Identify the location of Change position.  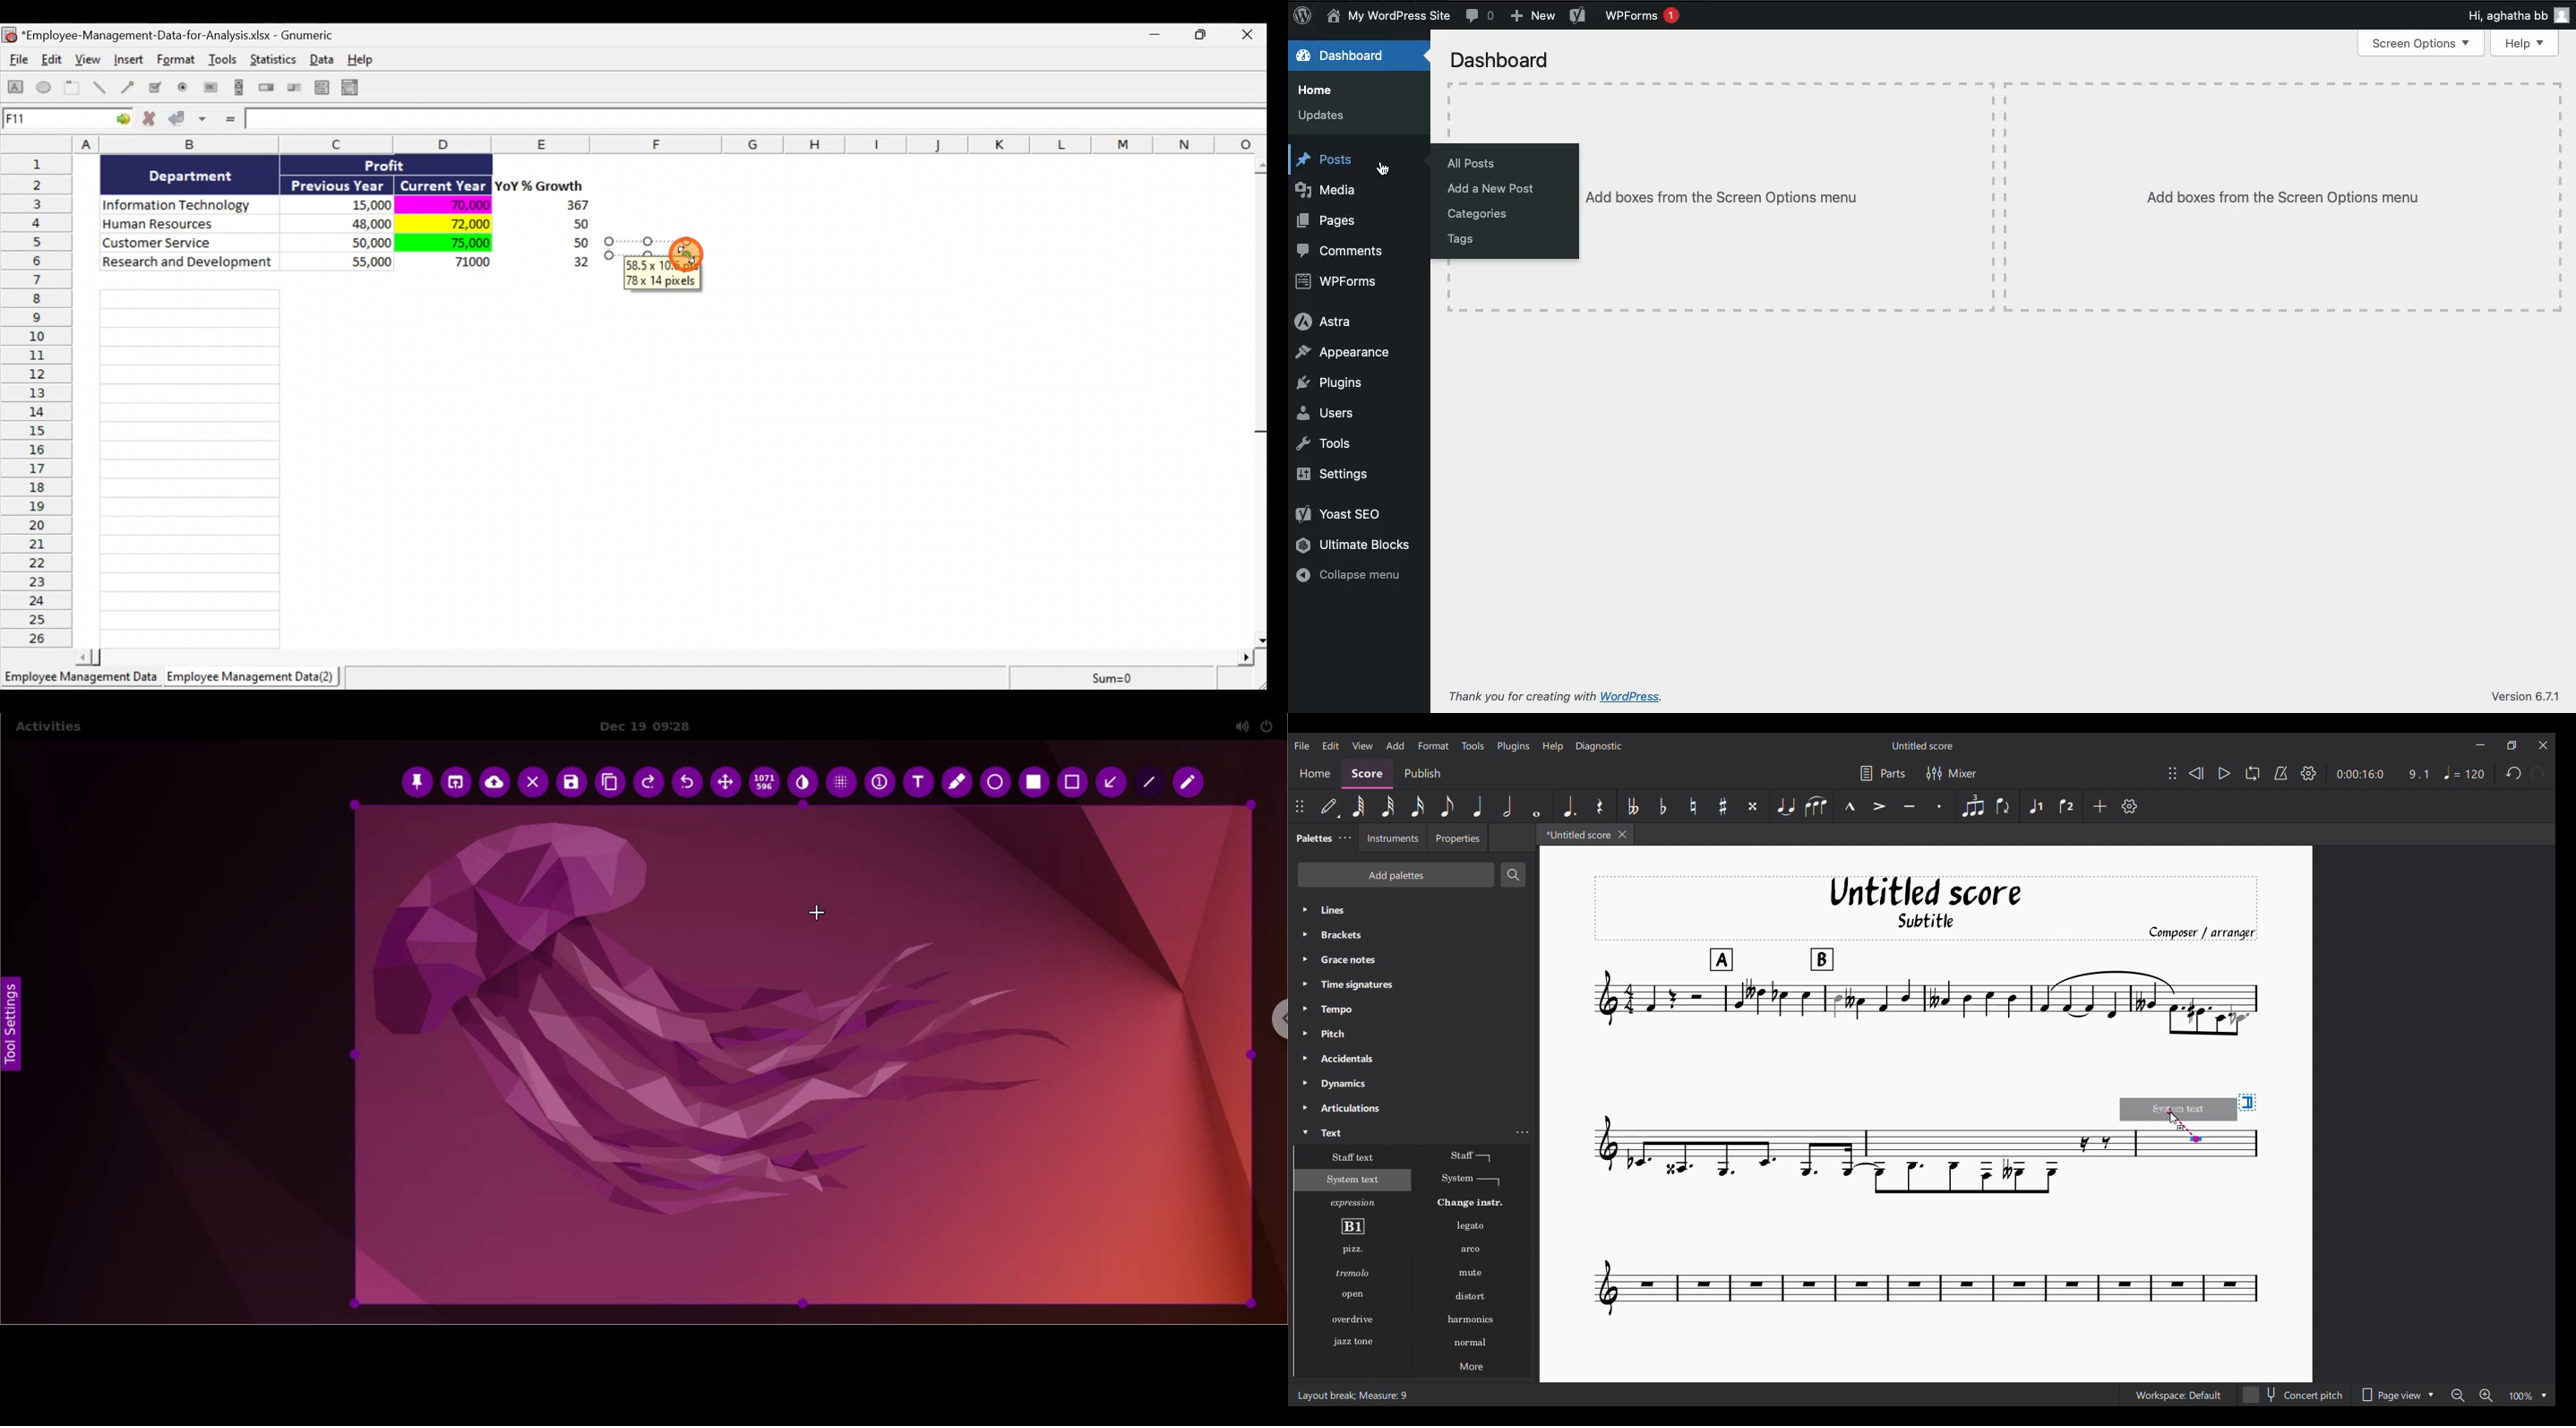
(1299, 806).